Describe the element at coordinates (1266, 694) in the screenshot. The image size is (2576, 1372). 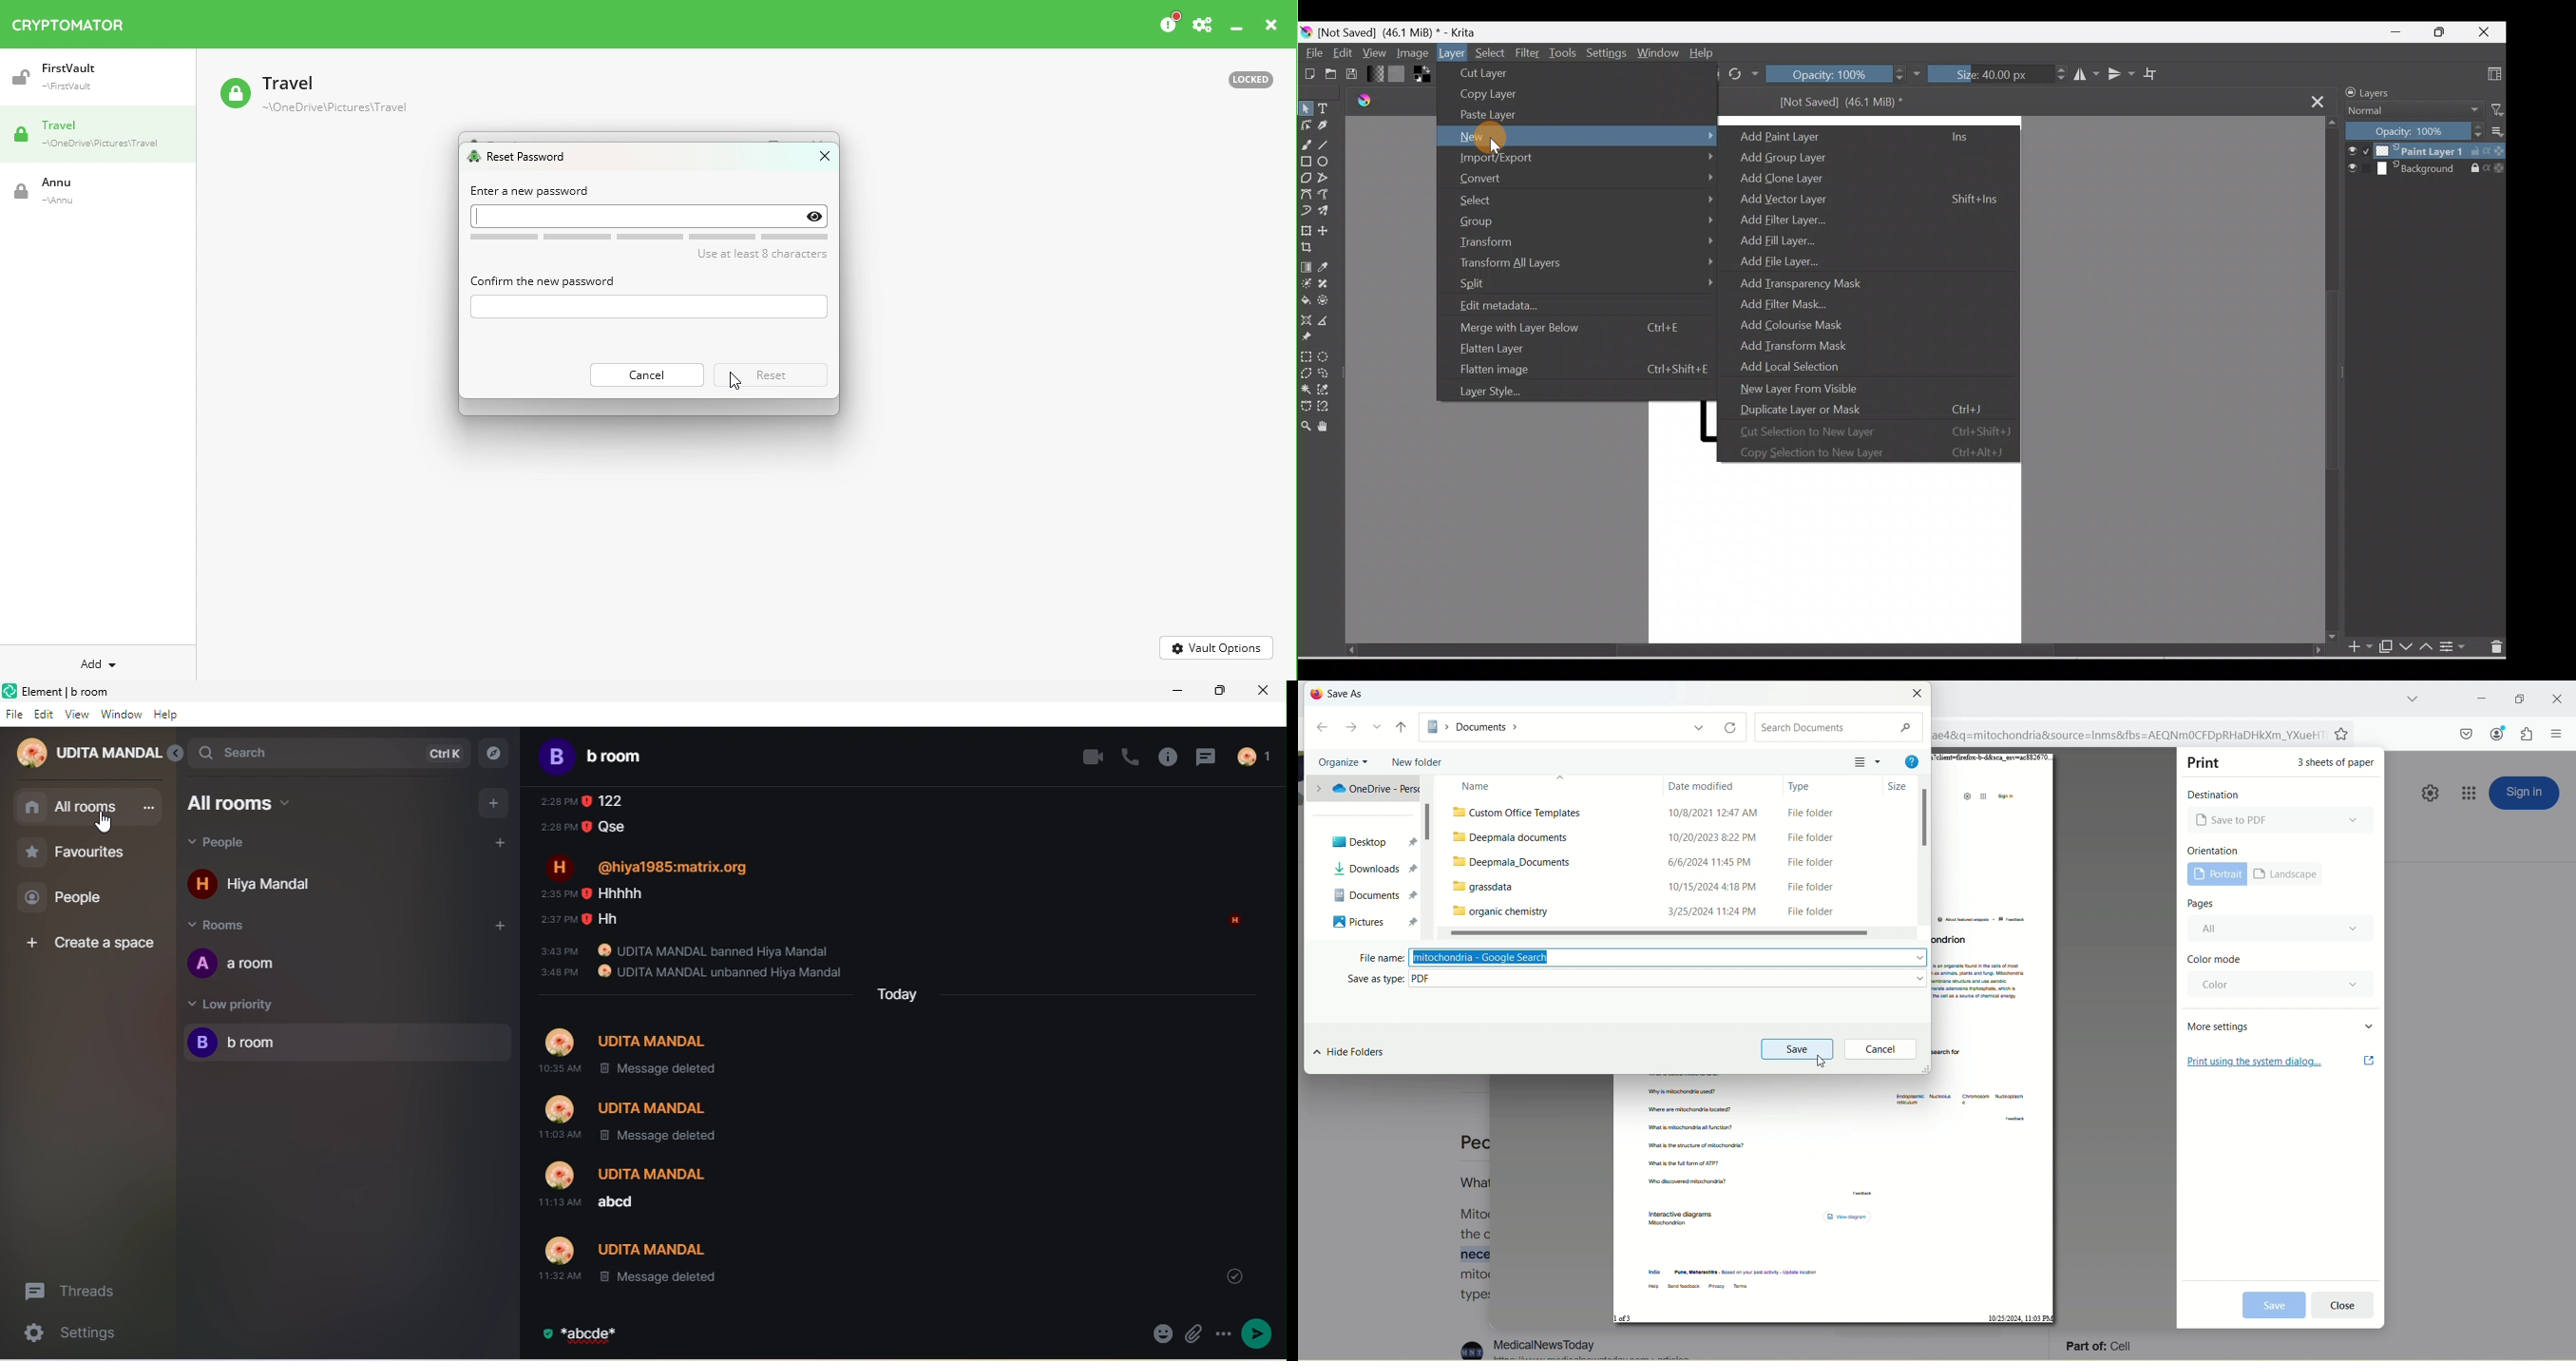
I see `close` at that location.